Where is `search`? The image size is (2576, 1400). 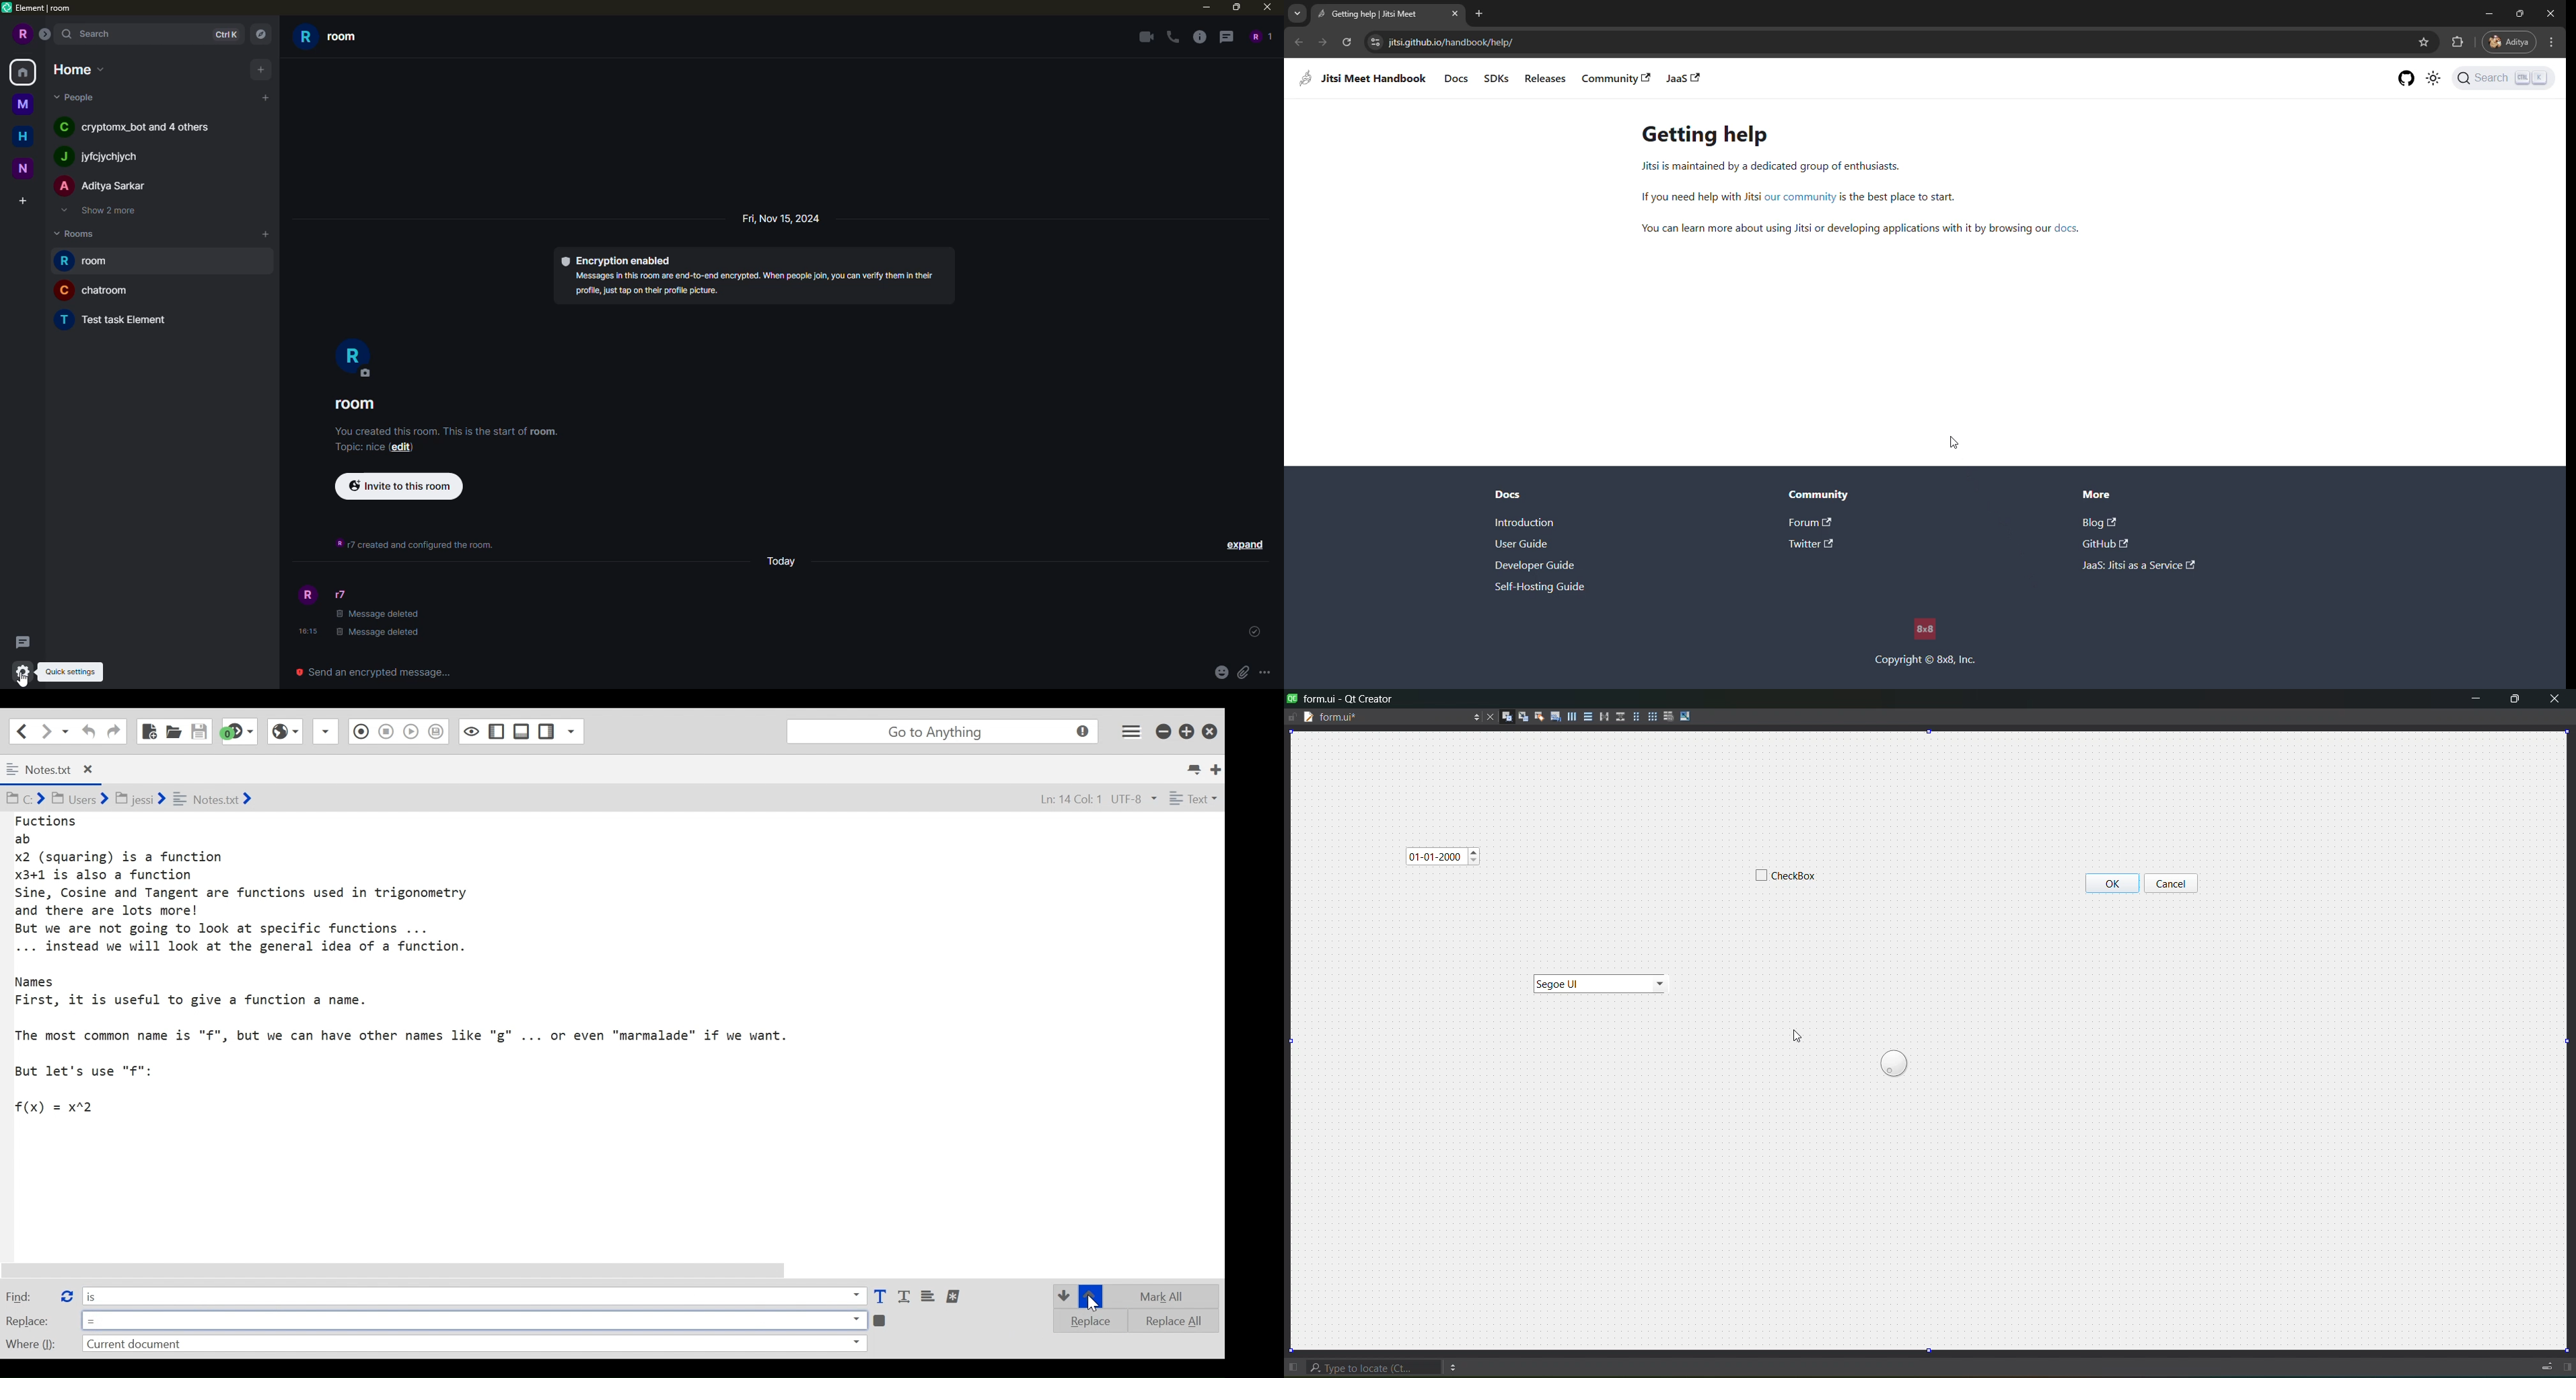
search is located at coordinates (95, 33).